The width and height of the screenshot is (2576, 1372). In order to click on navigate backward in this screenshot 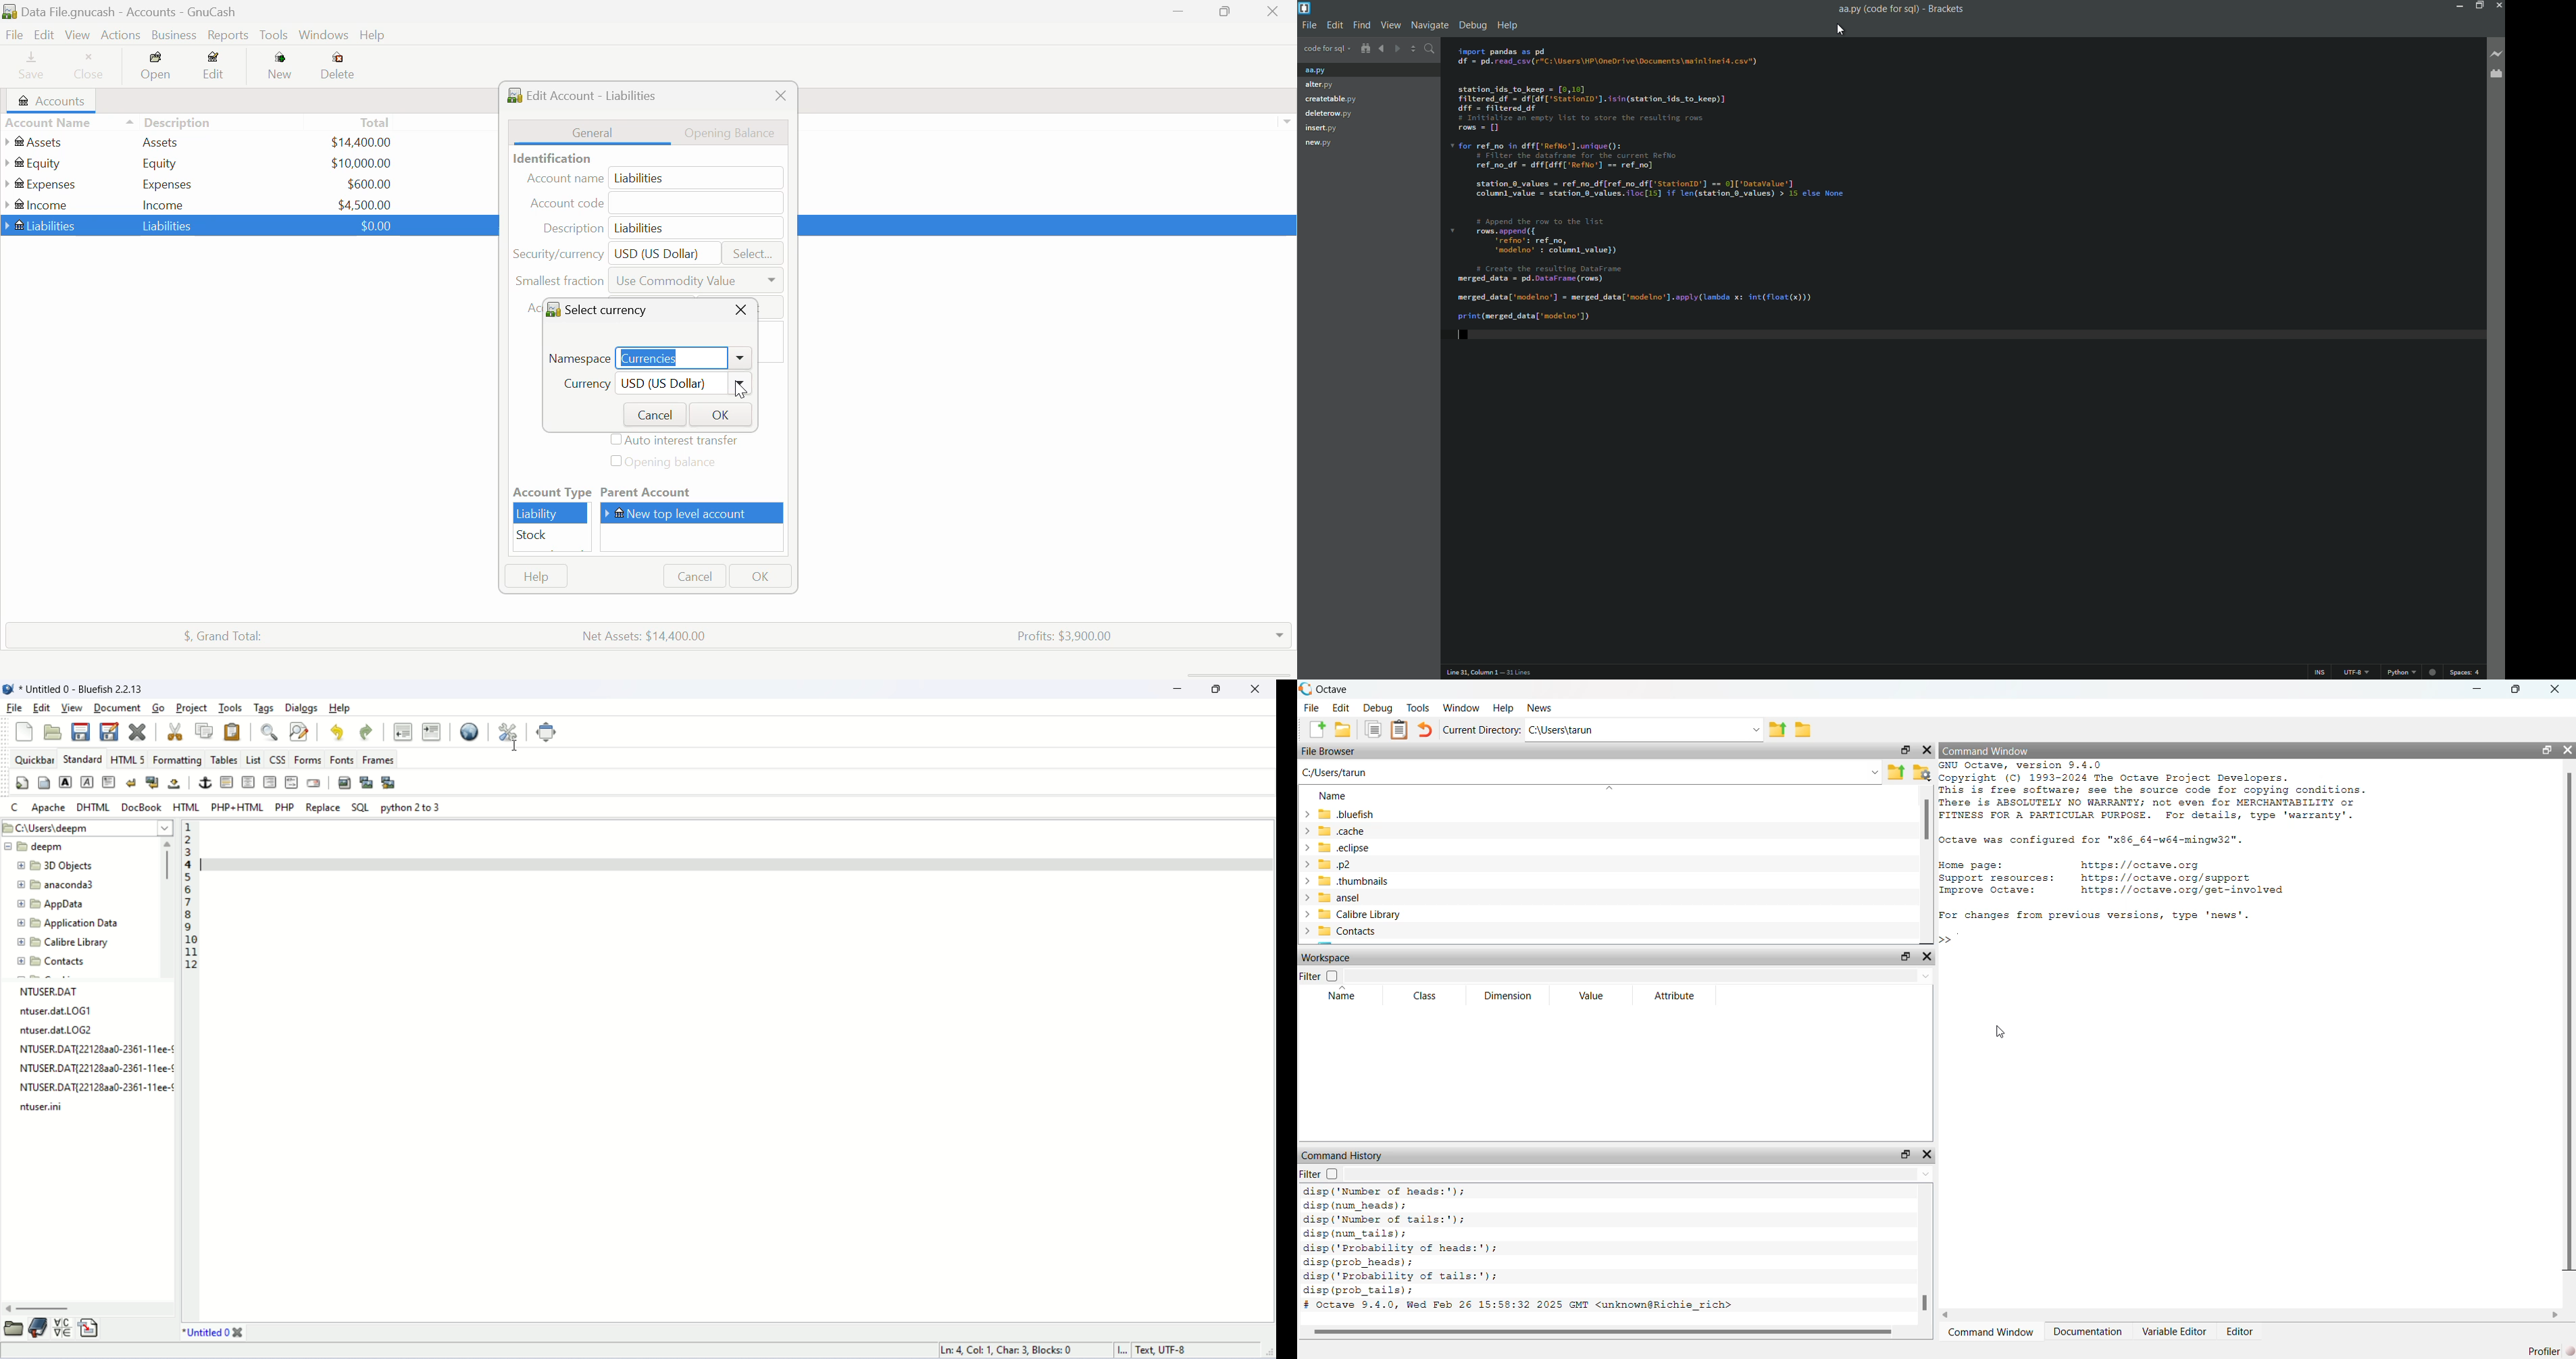, I will do `click(1383, 49)`.